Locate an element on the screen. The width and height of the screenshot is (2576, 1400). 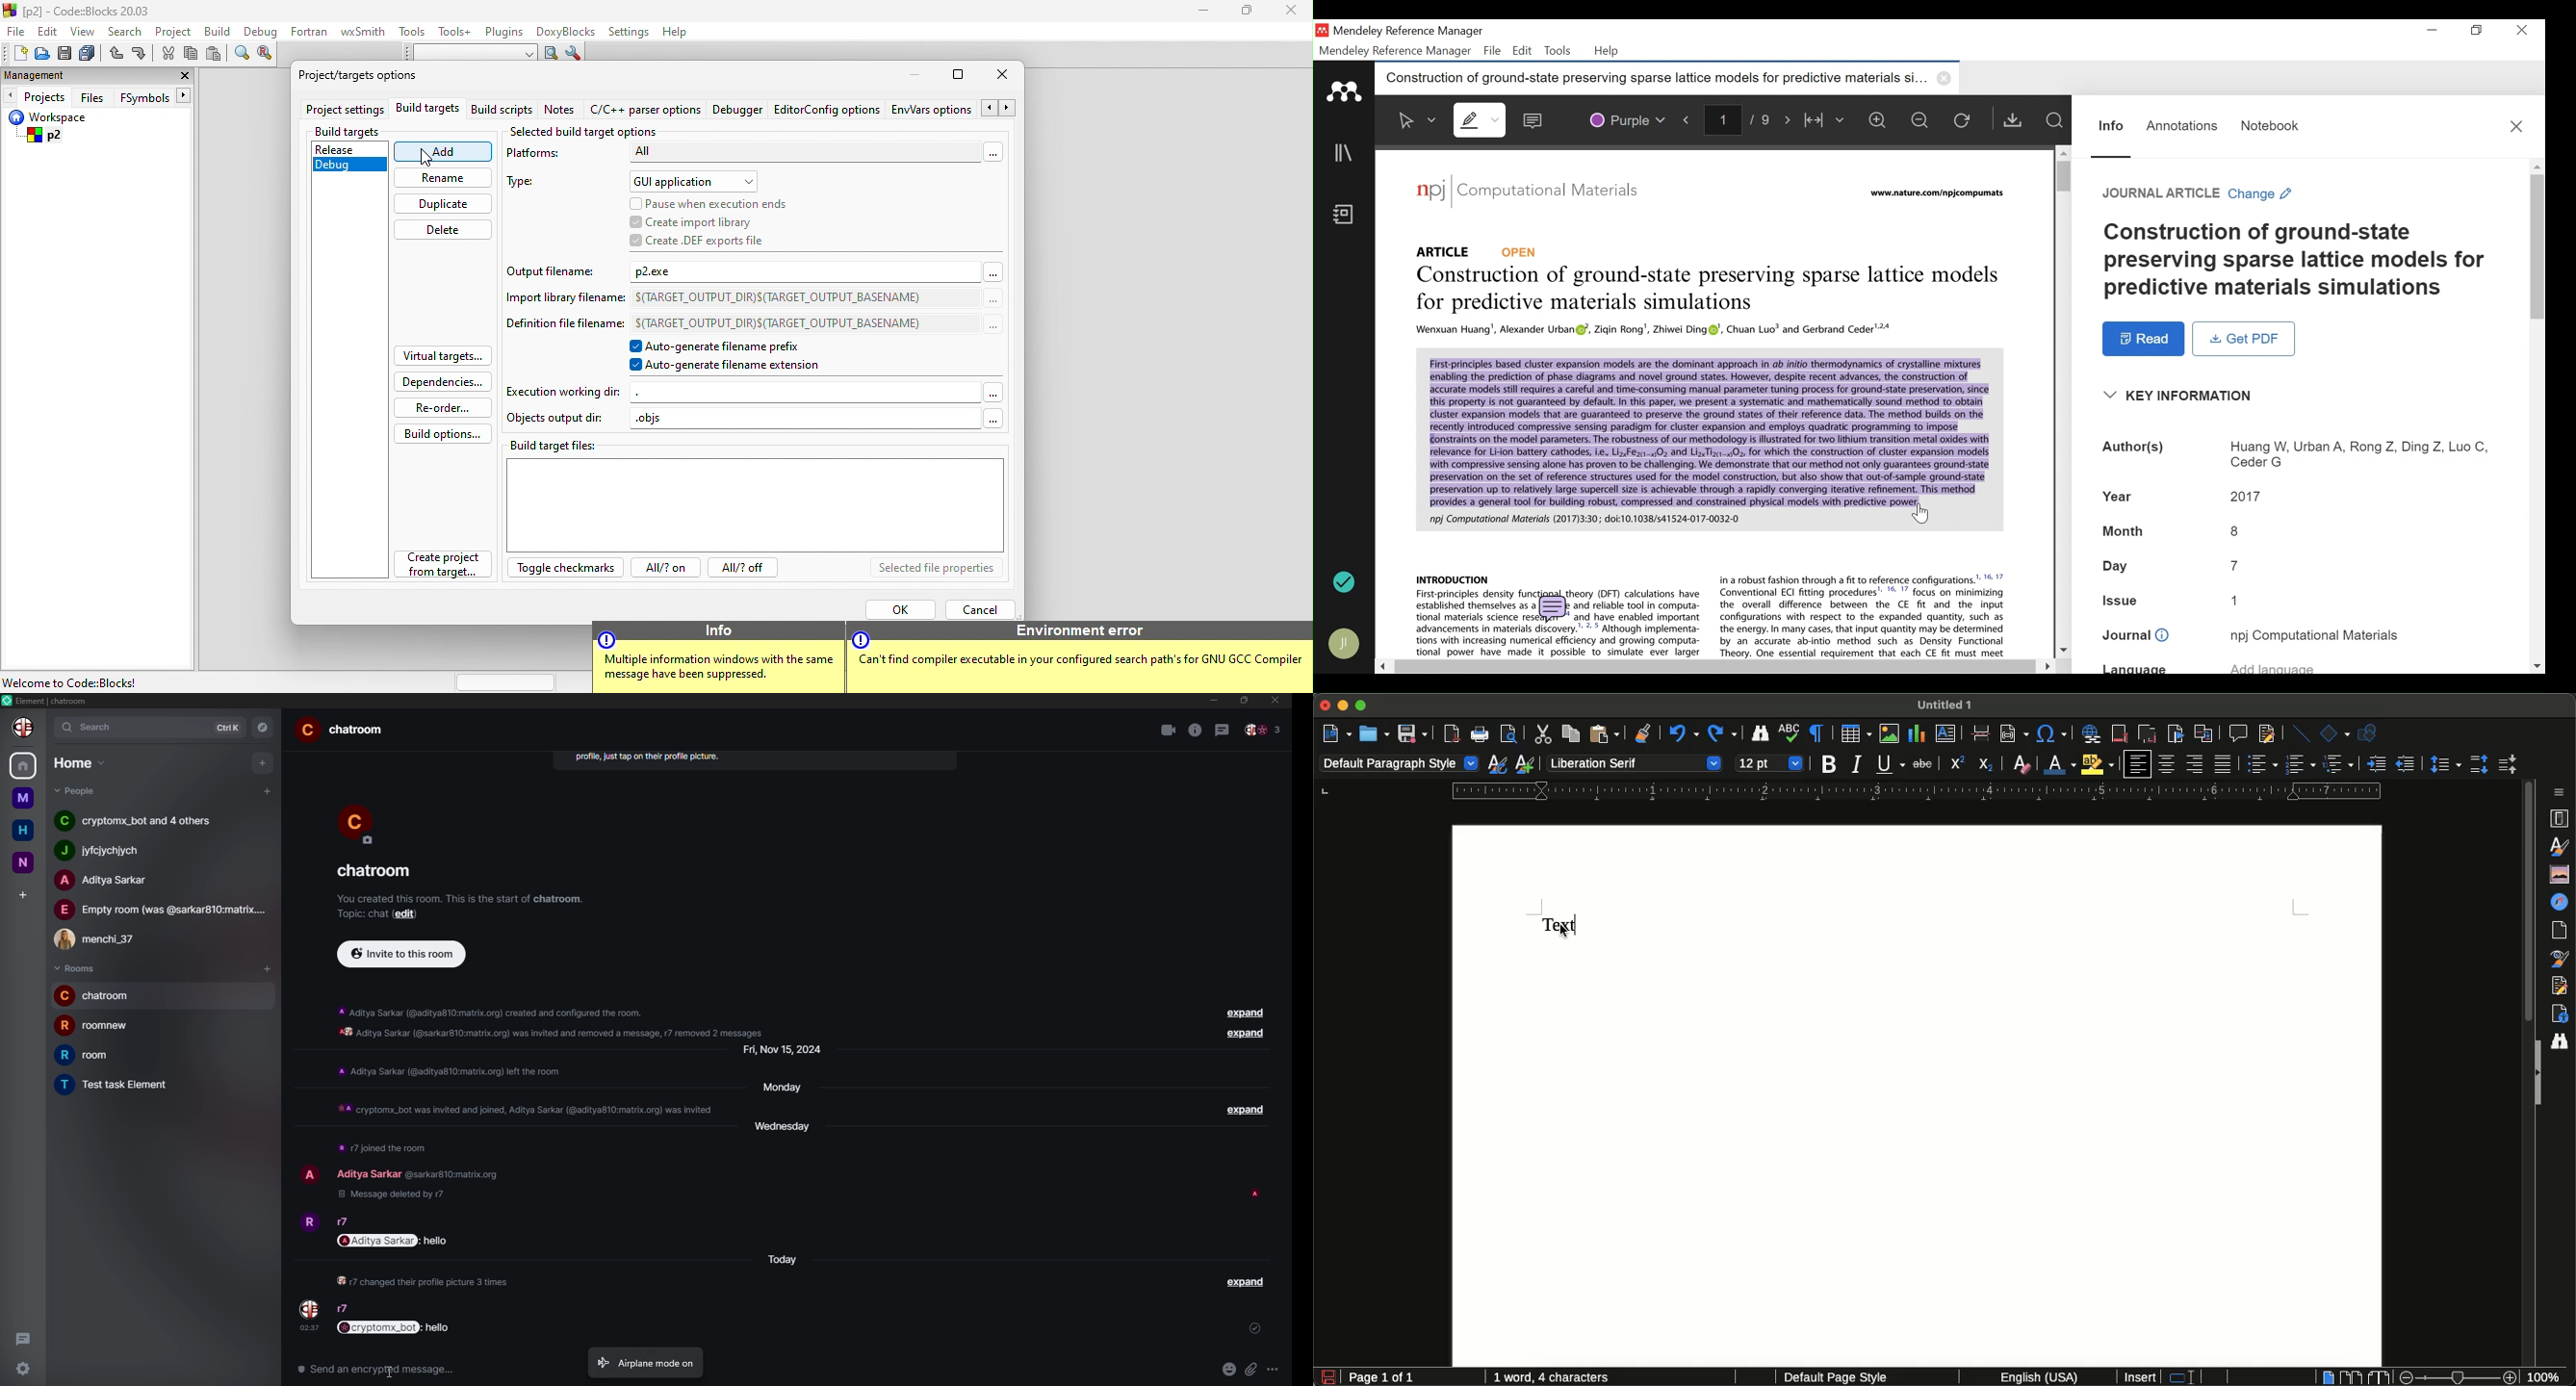
Sidebar settings is located at coordinates (2563, 791).